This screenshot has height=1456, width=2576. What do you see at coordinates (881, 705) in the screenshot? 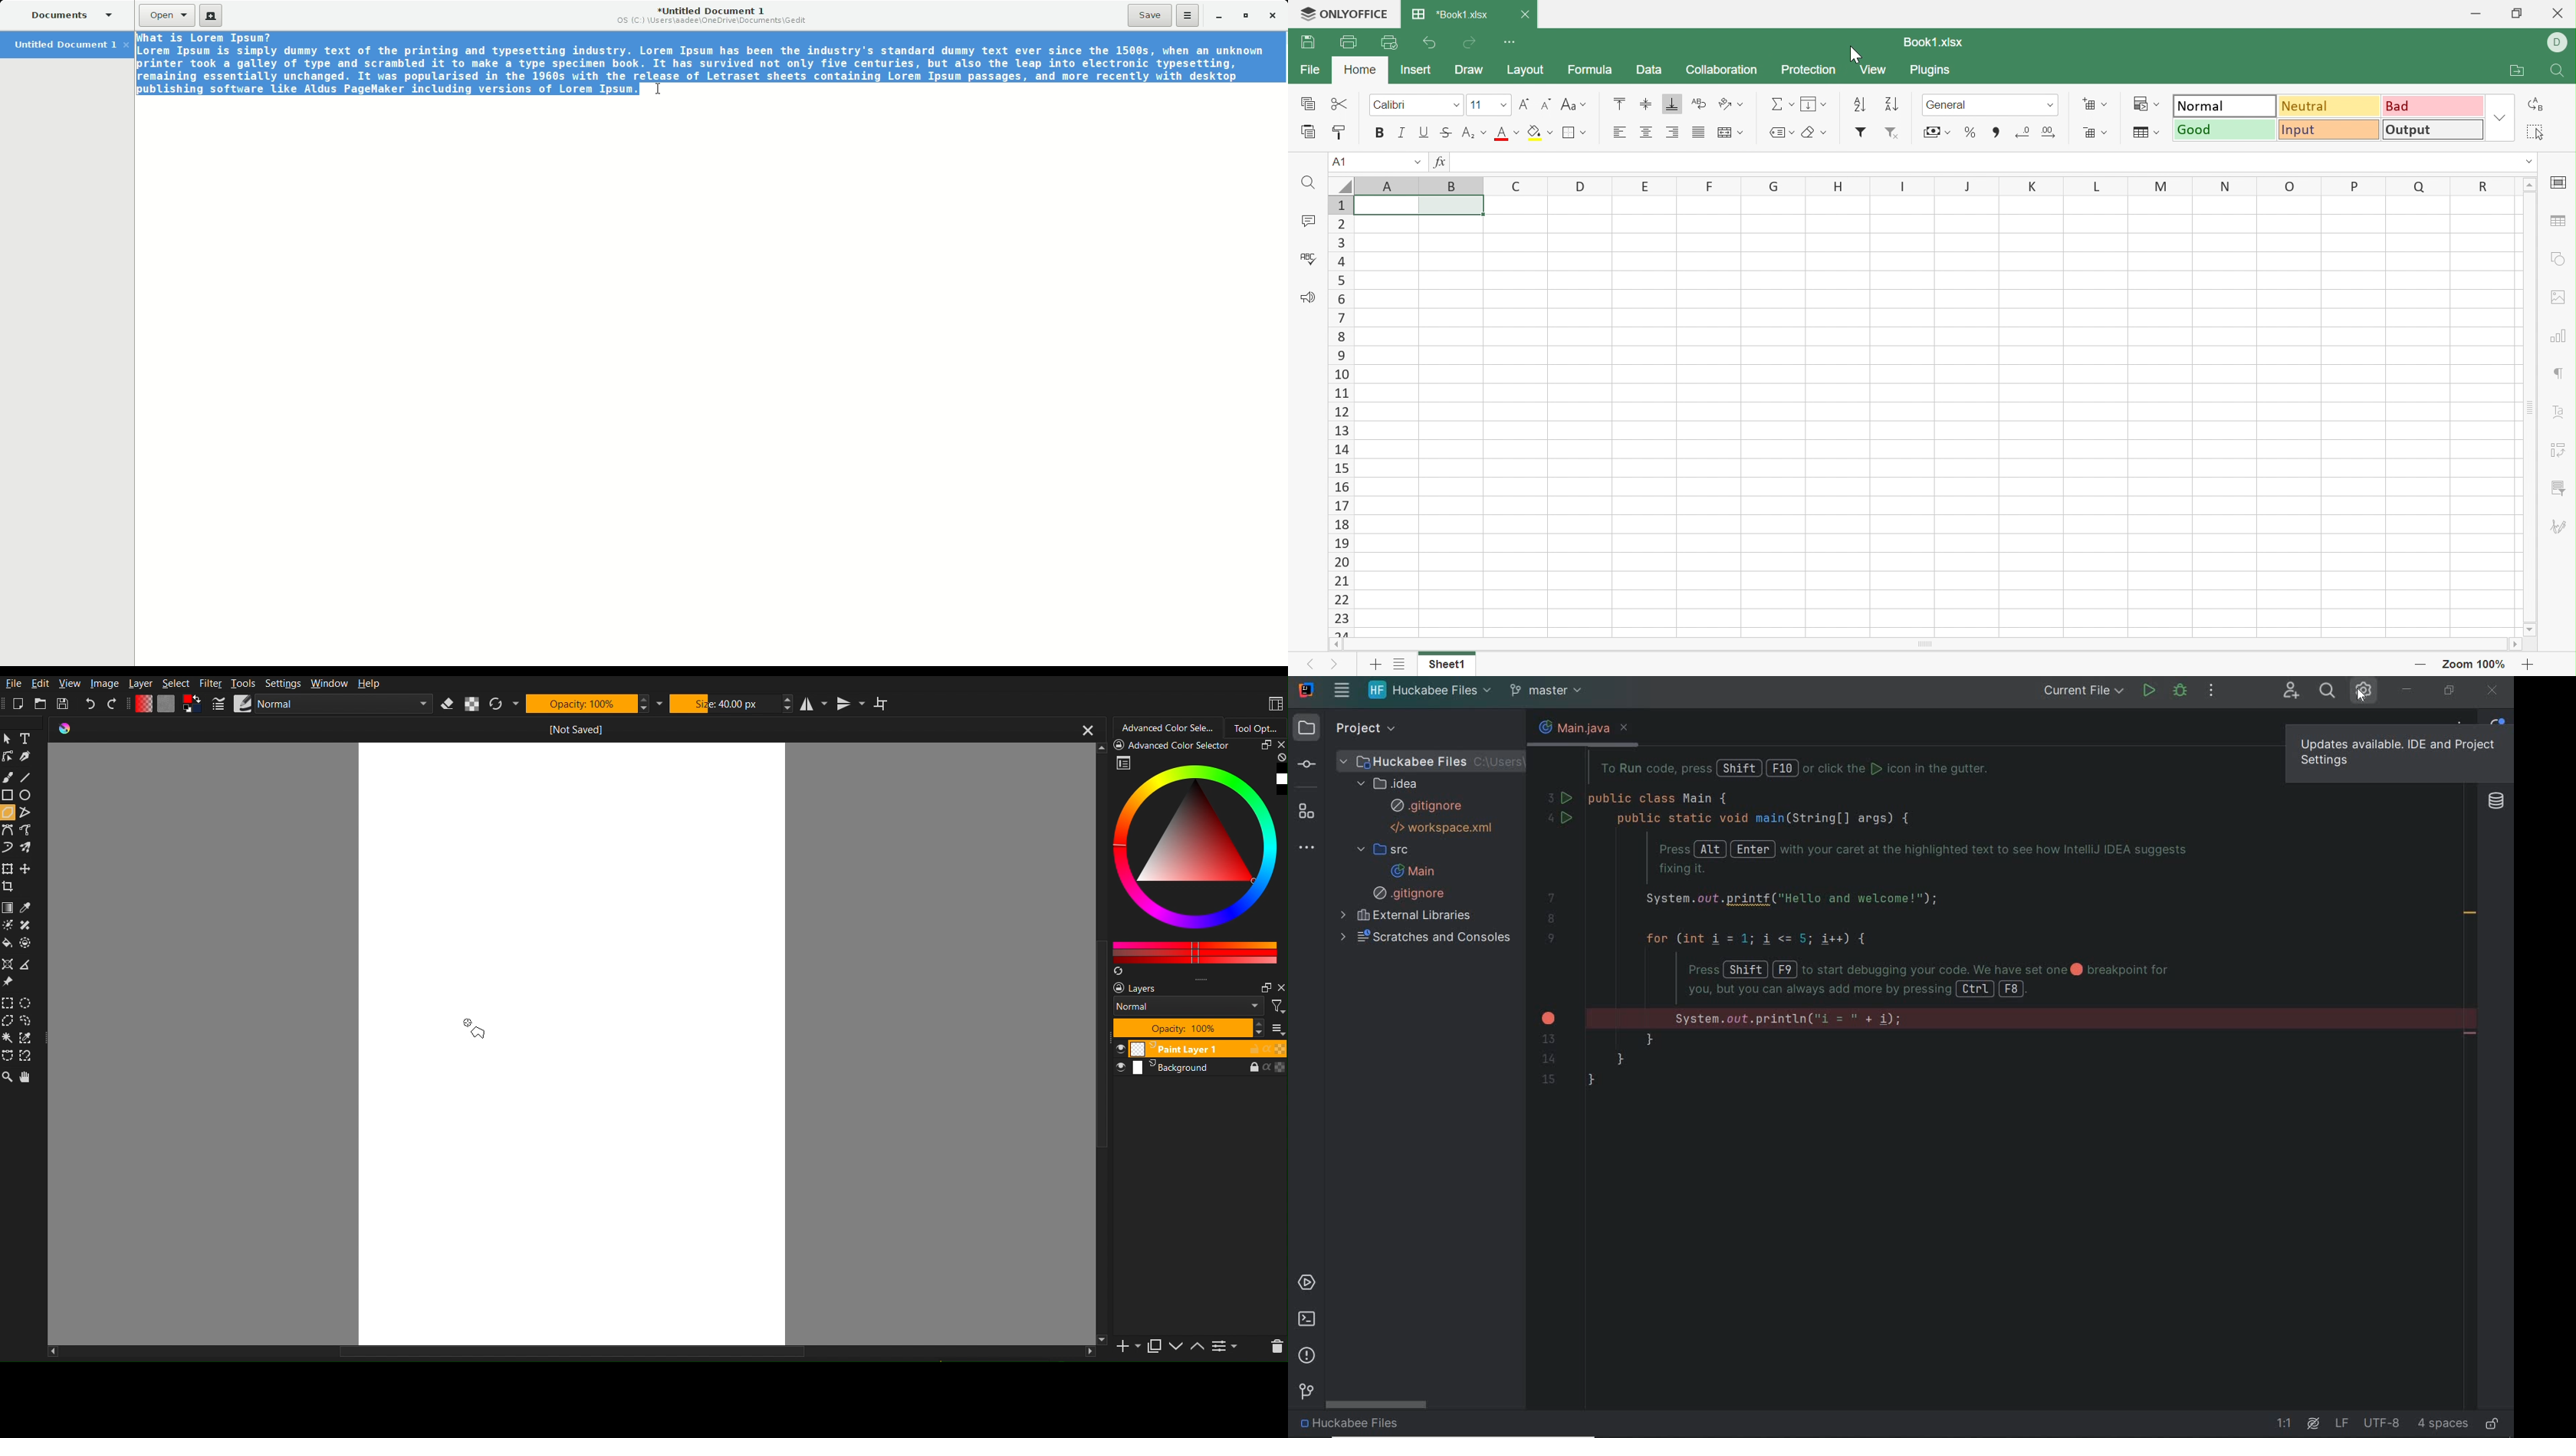
I see `Wrap Around` at bounding box center [881, 705].